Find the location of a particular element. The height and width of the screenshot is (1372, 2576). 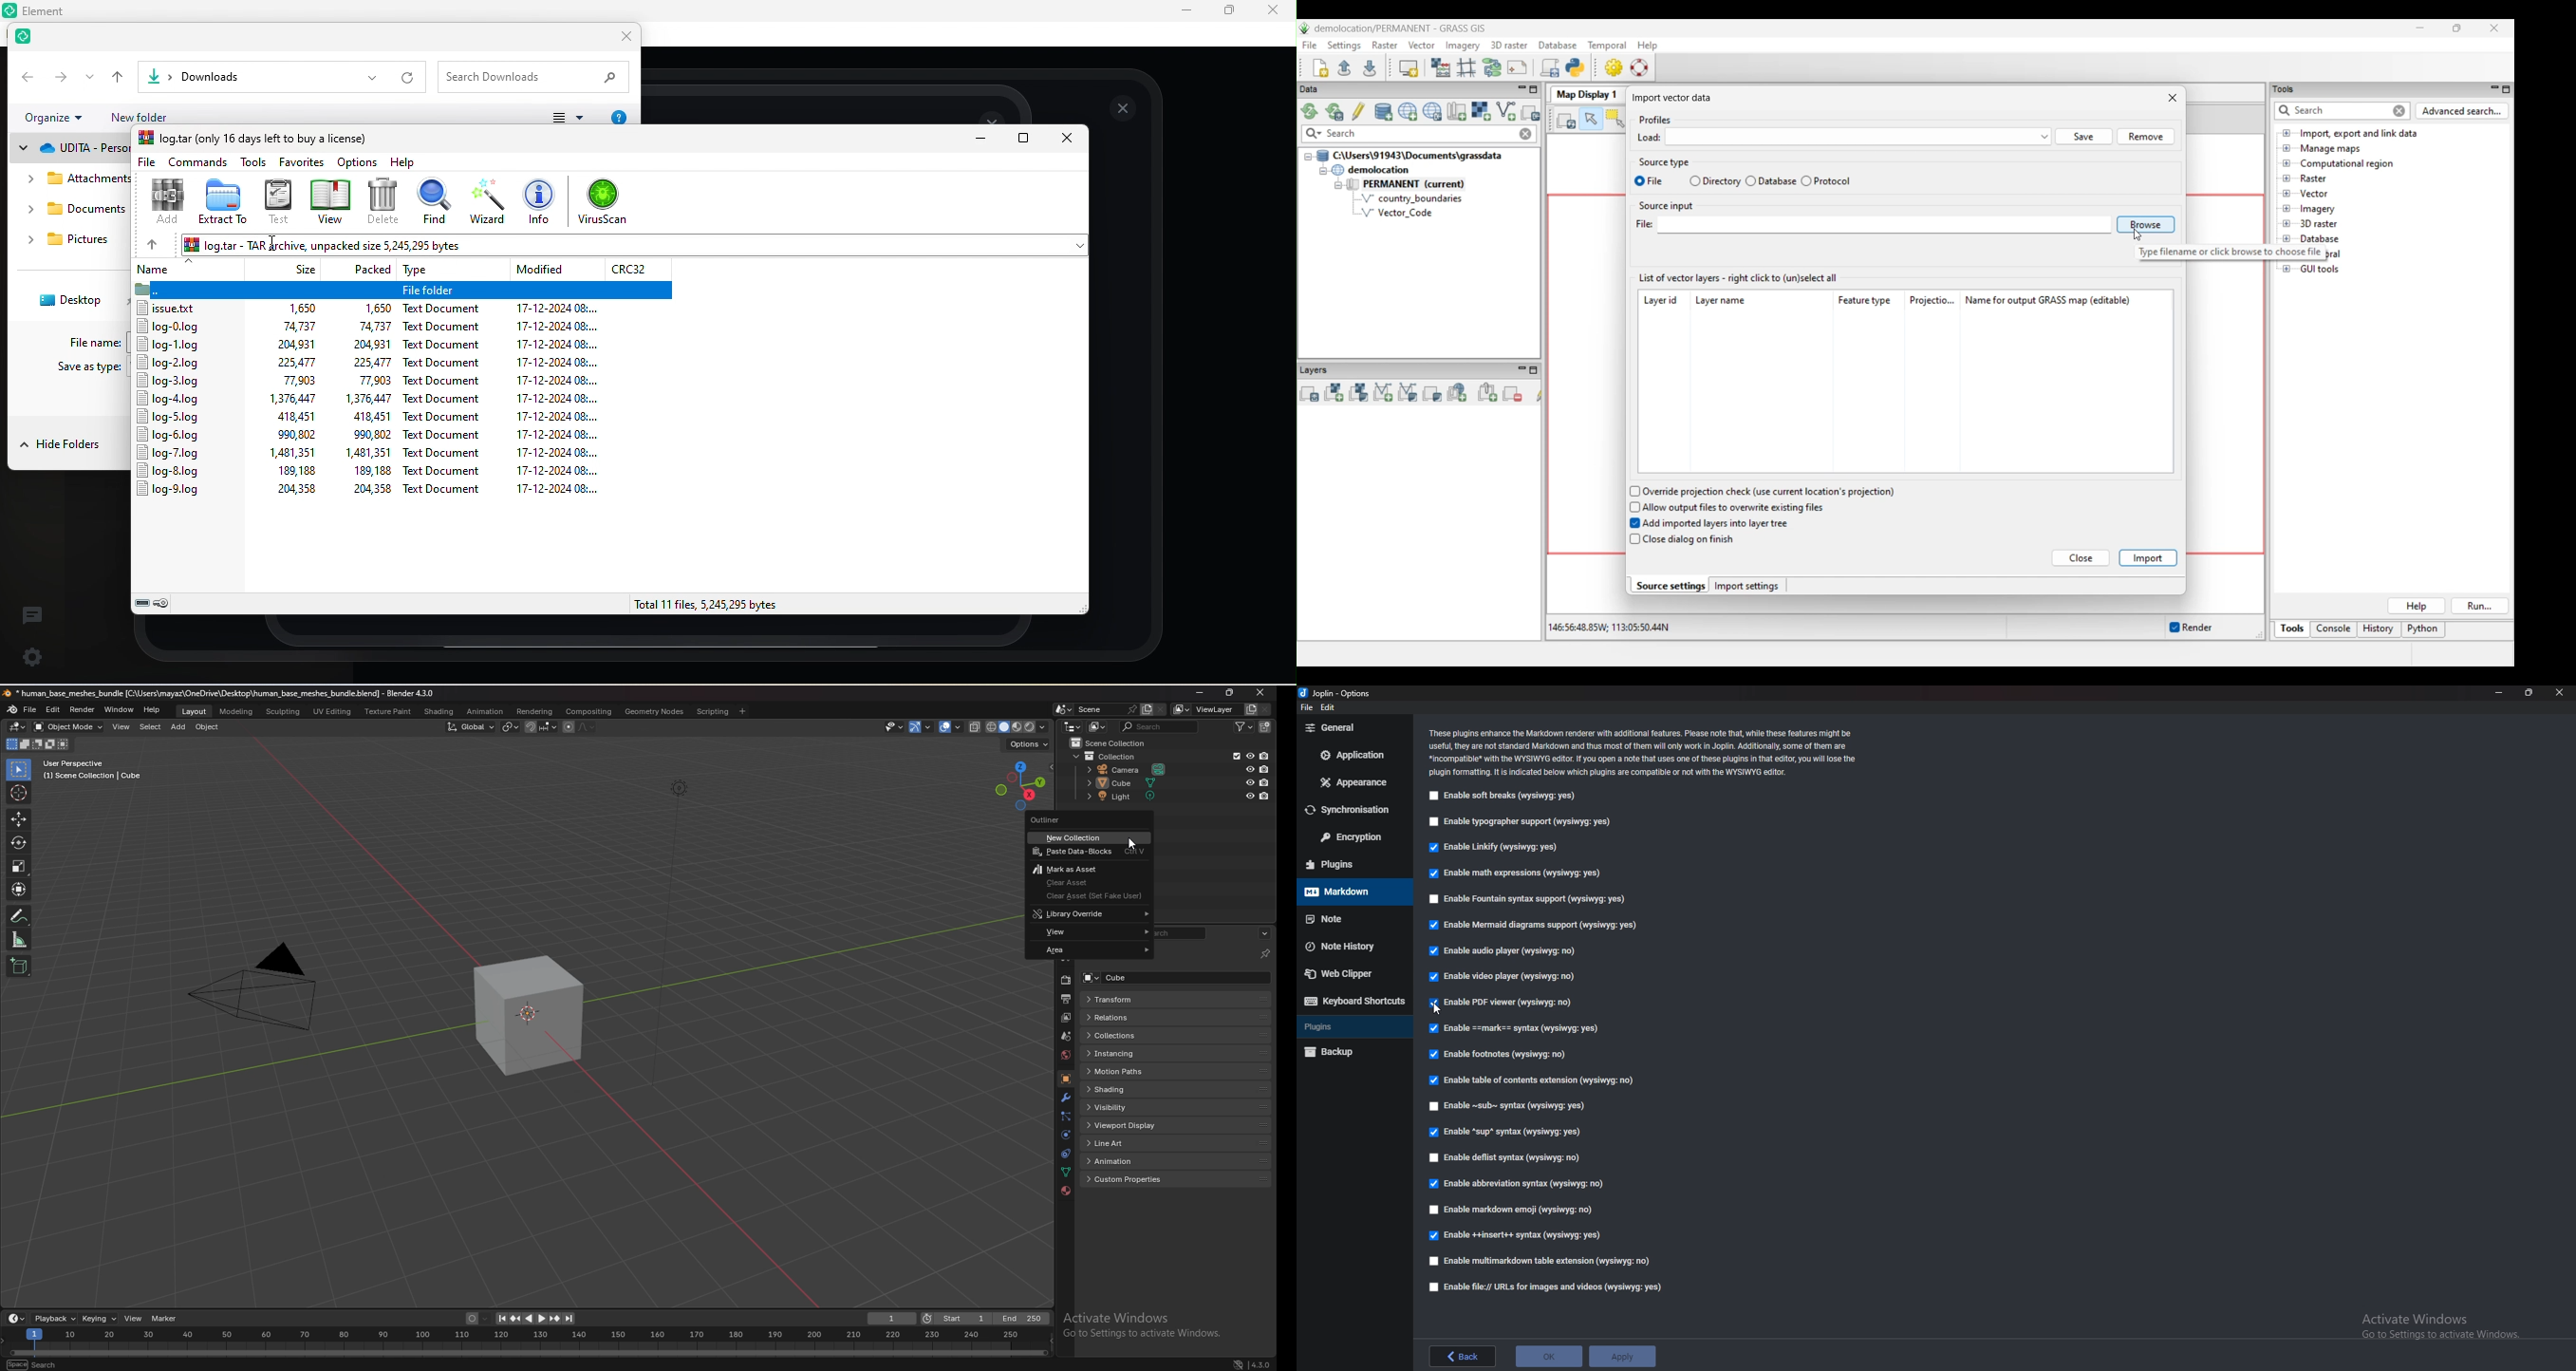

apply is located at coordinates (1624, 1357).